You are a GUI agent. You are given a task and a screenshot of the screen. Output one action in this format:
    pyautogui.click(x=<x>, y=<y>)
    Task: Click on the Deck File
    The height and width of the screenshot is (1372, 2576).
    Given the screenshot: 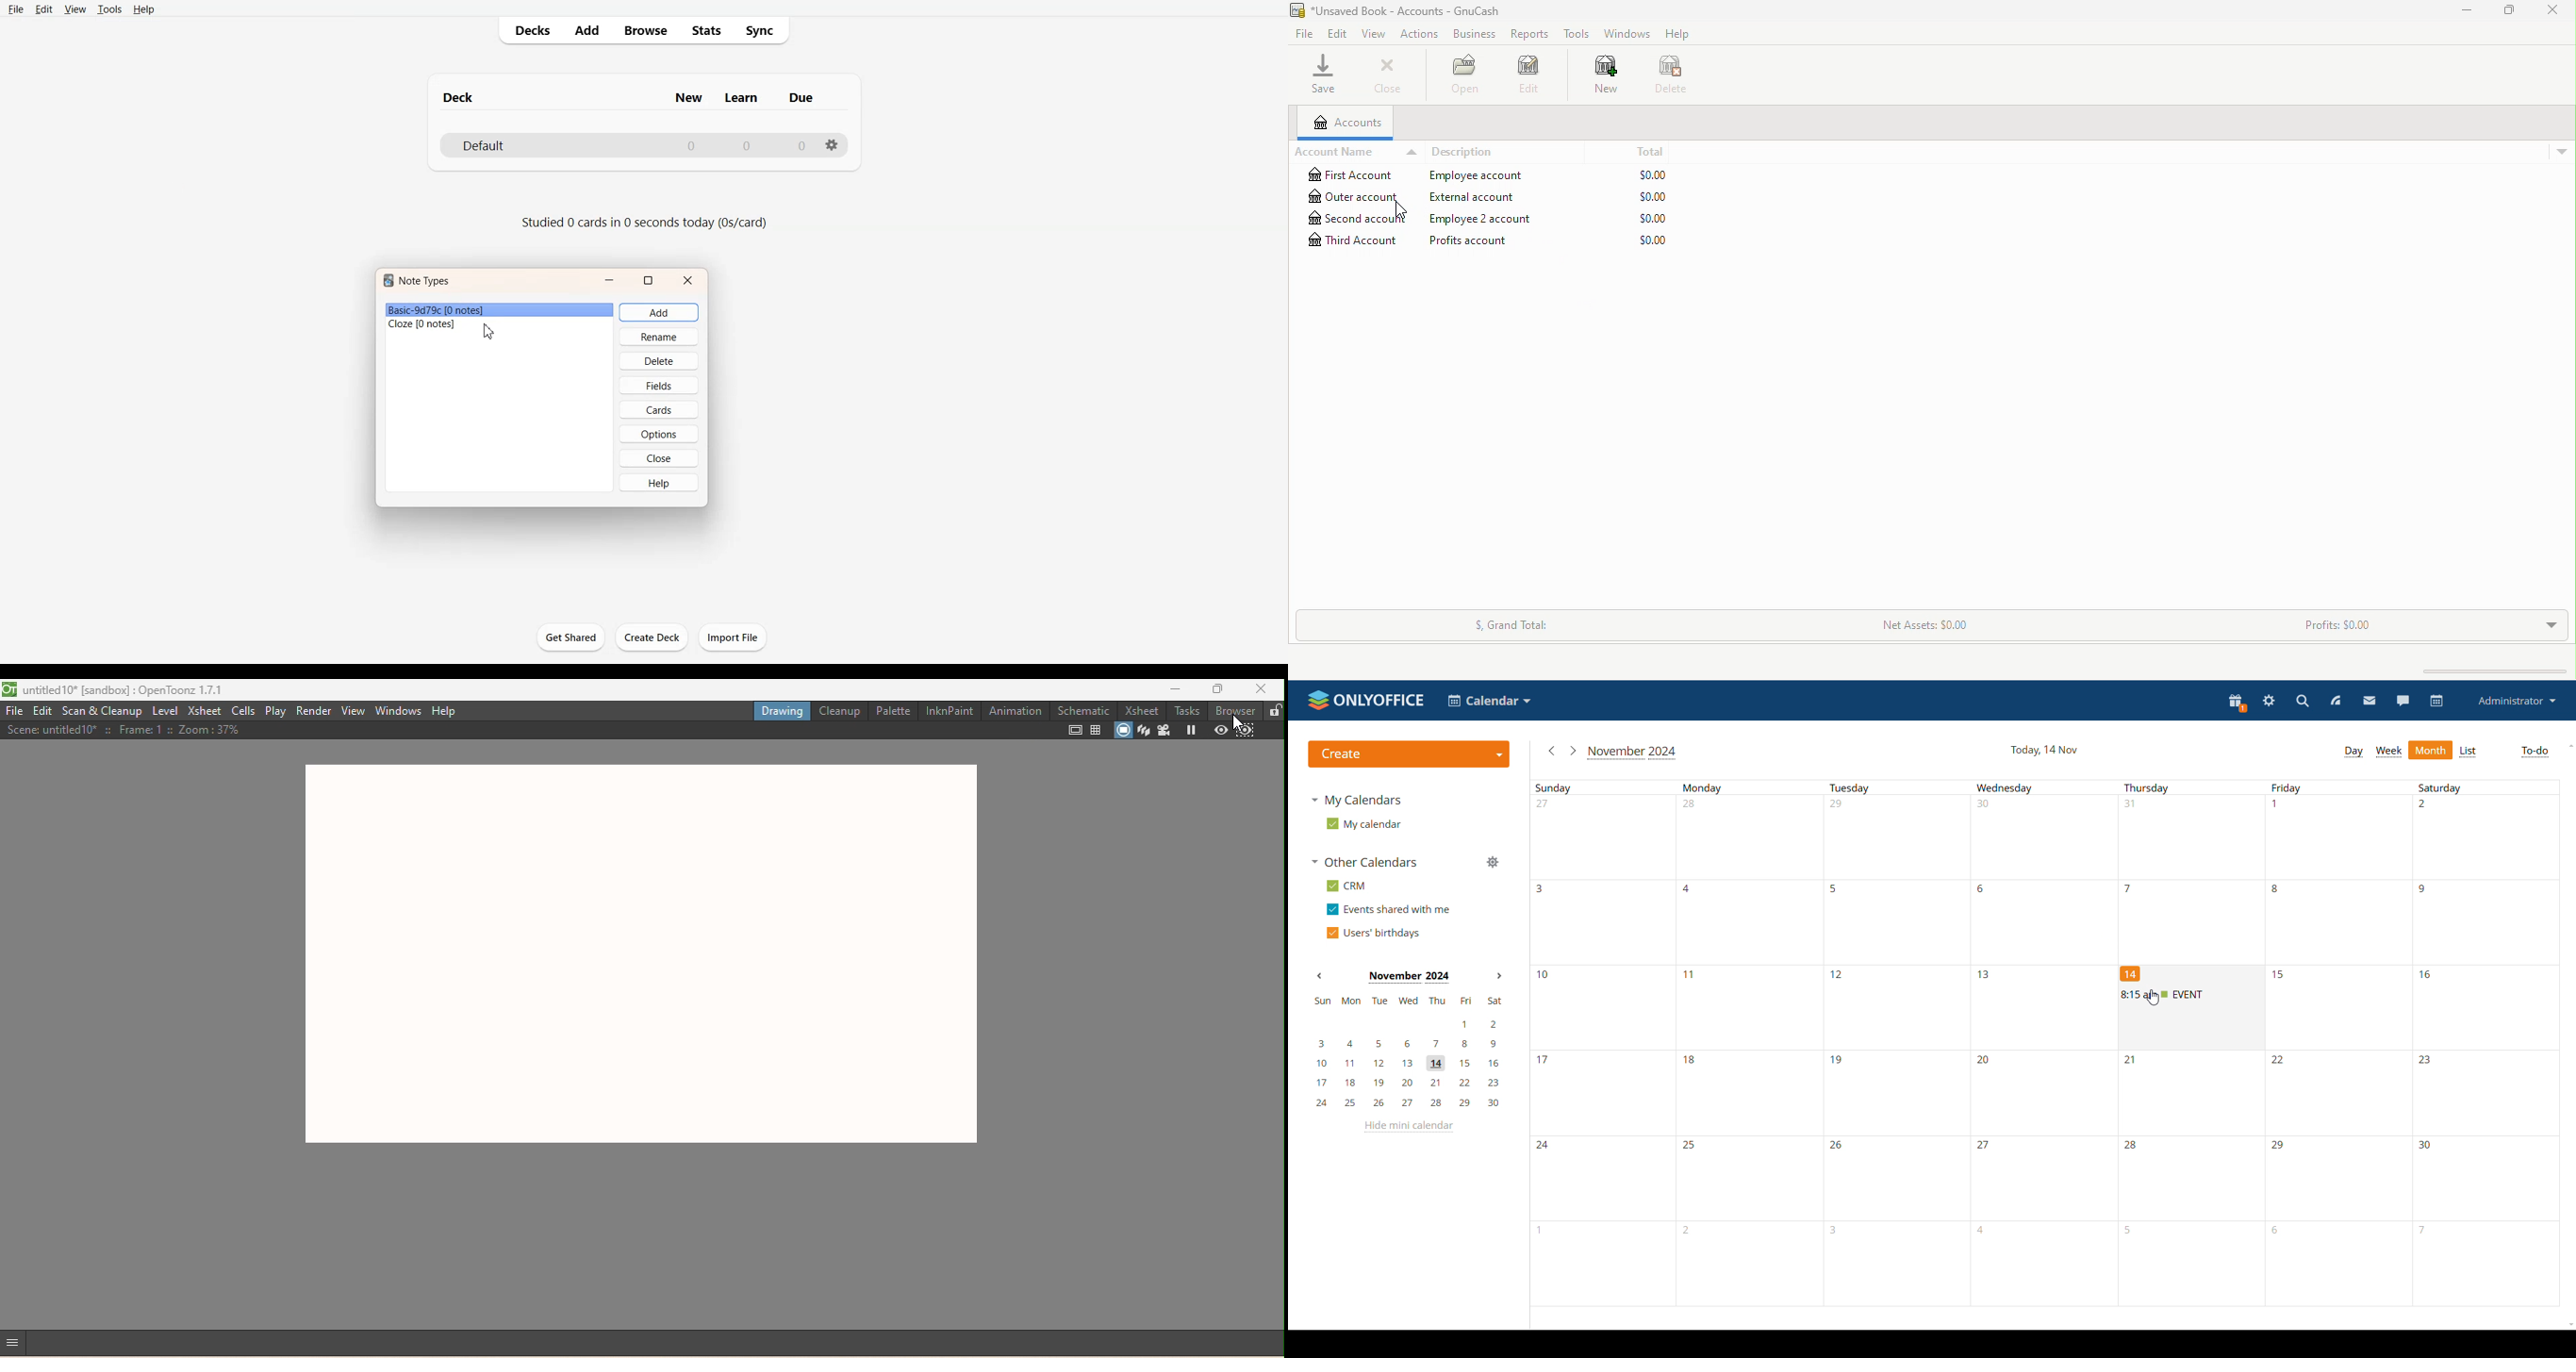 What is the action you would take?
    pyautogui.click(x=643, y=144)
    